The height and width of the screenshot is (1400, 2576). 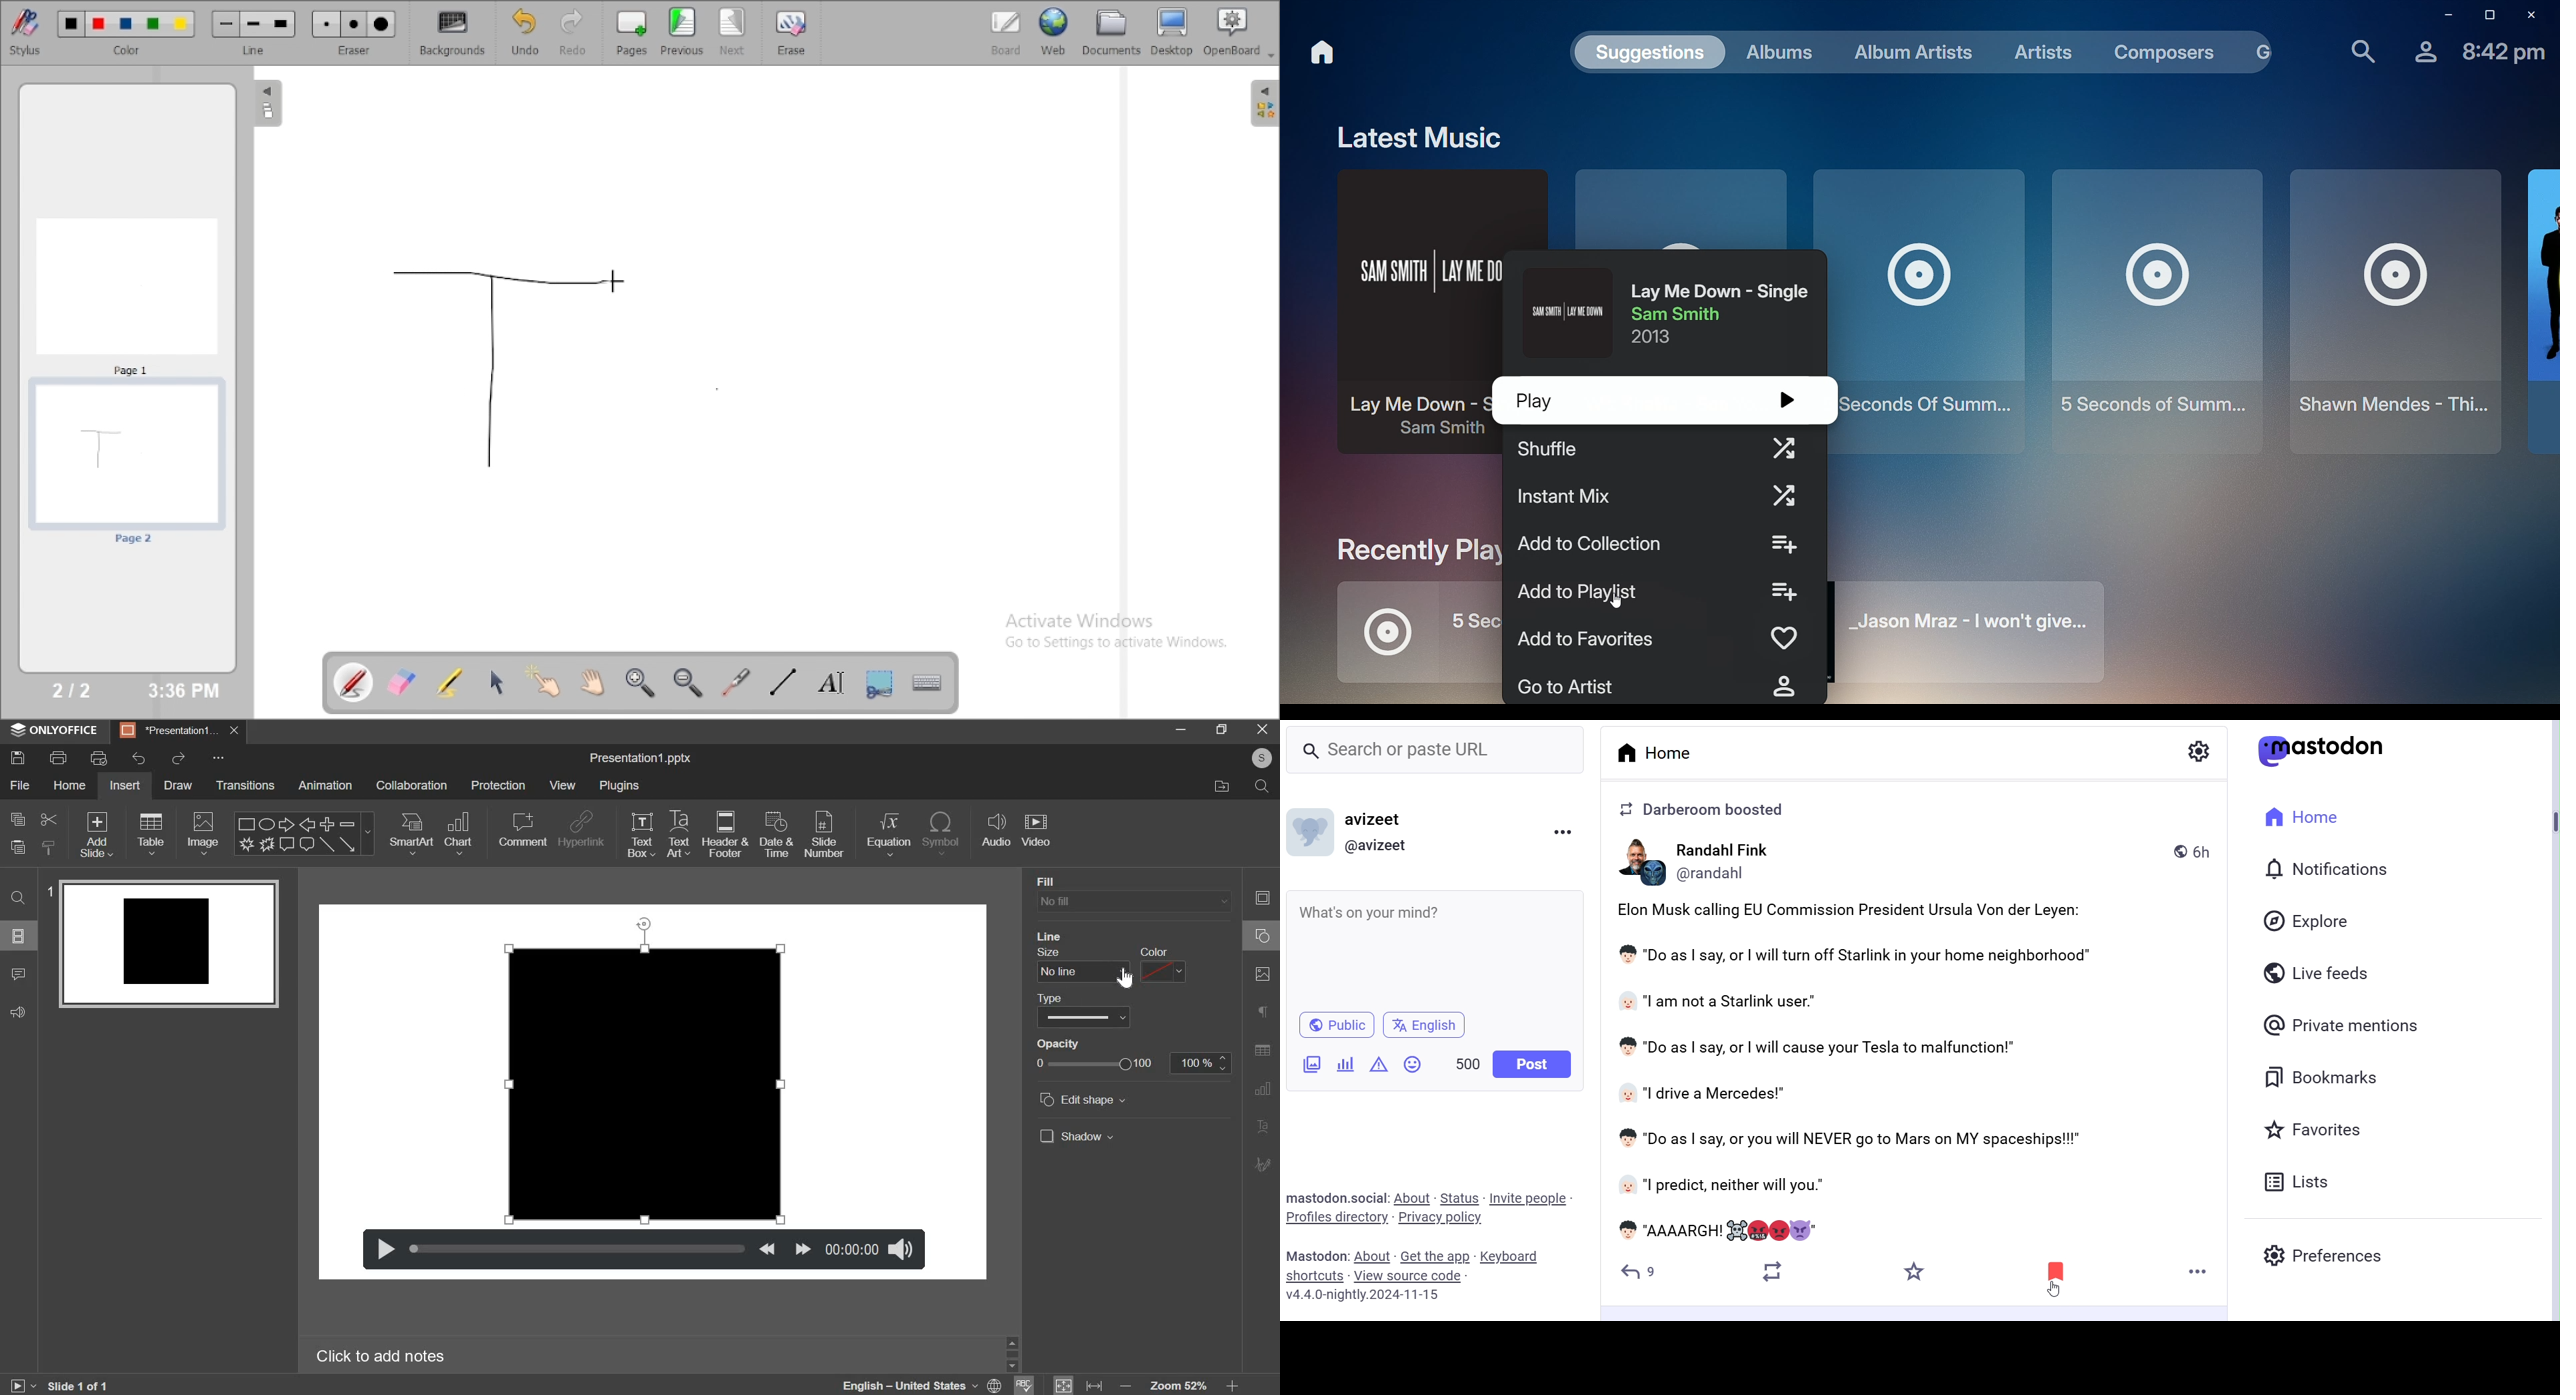 I want to click on Preferences, so click(x=2329, y=1258).